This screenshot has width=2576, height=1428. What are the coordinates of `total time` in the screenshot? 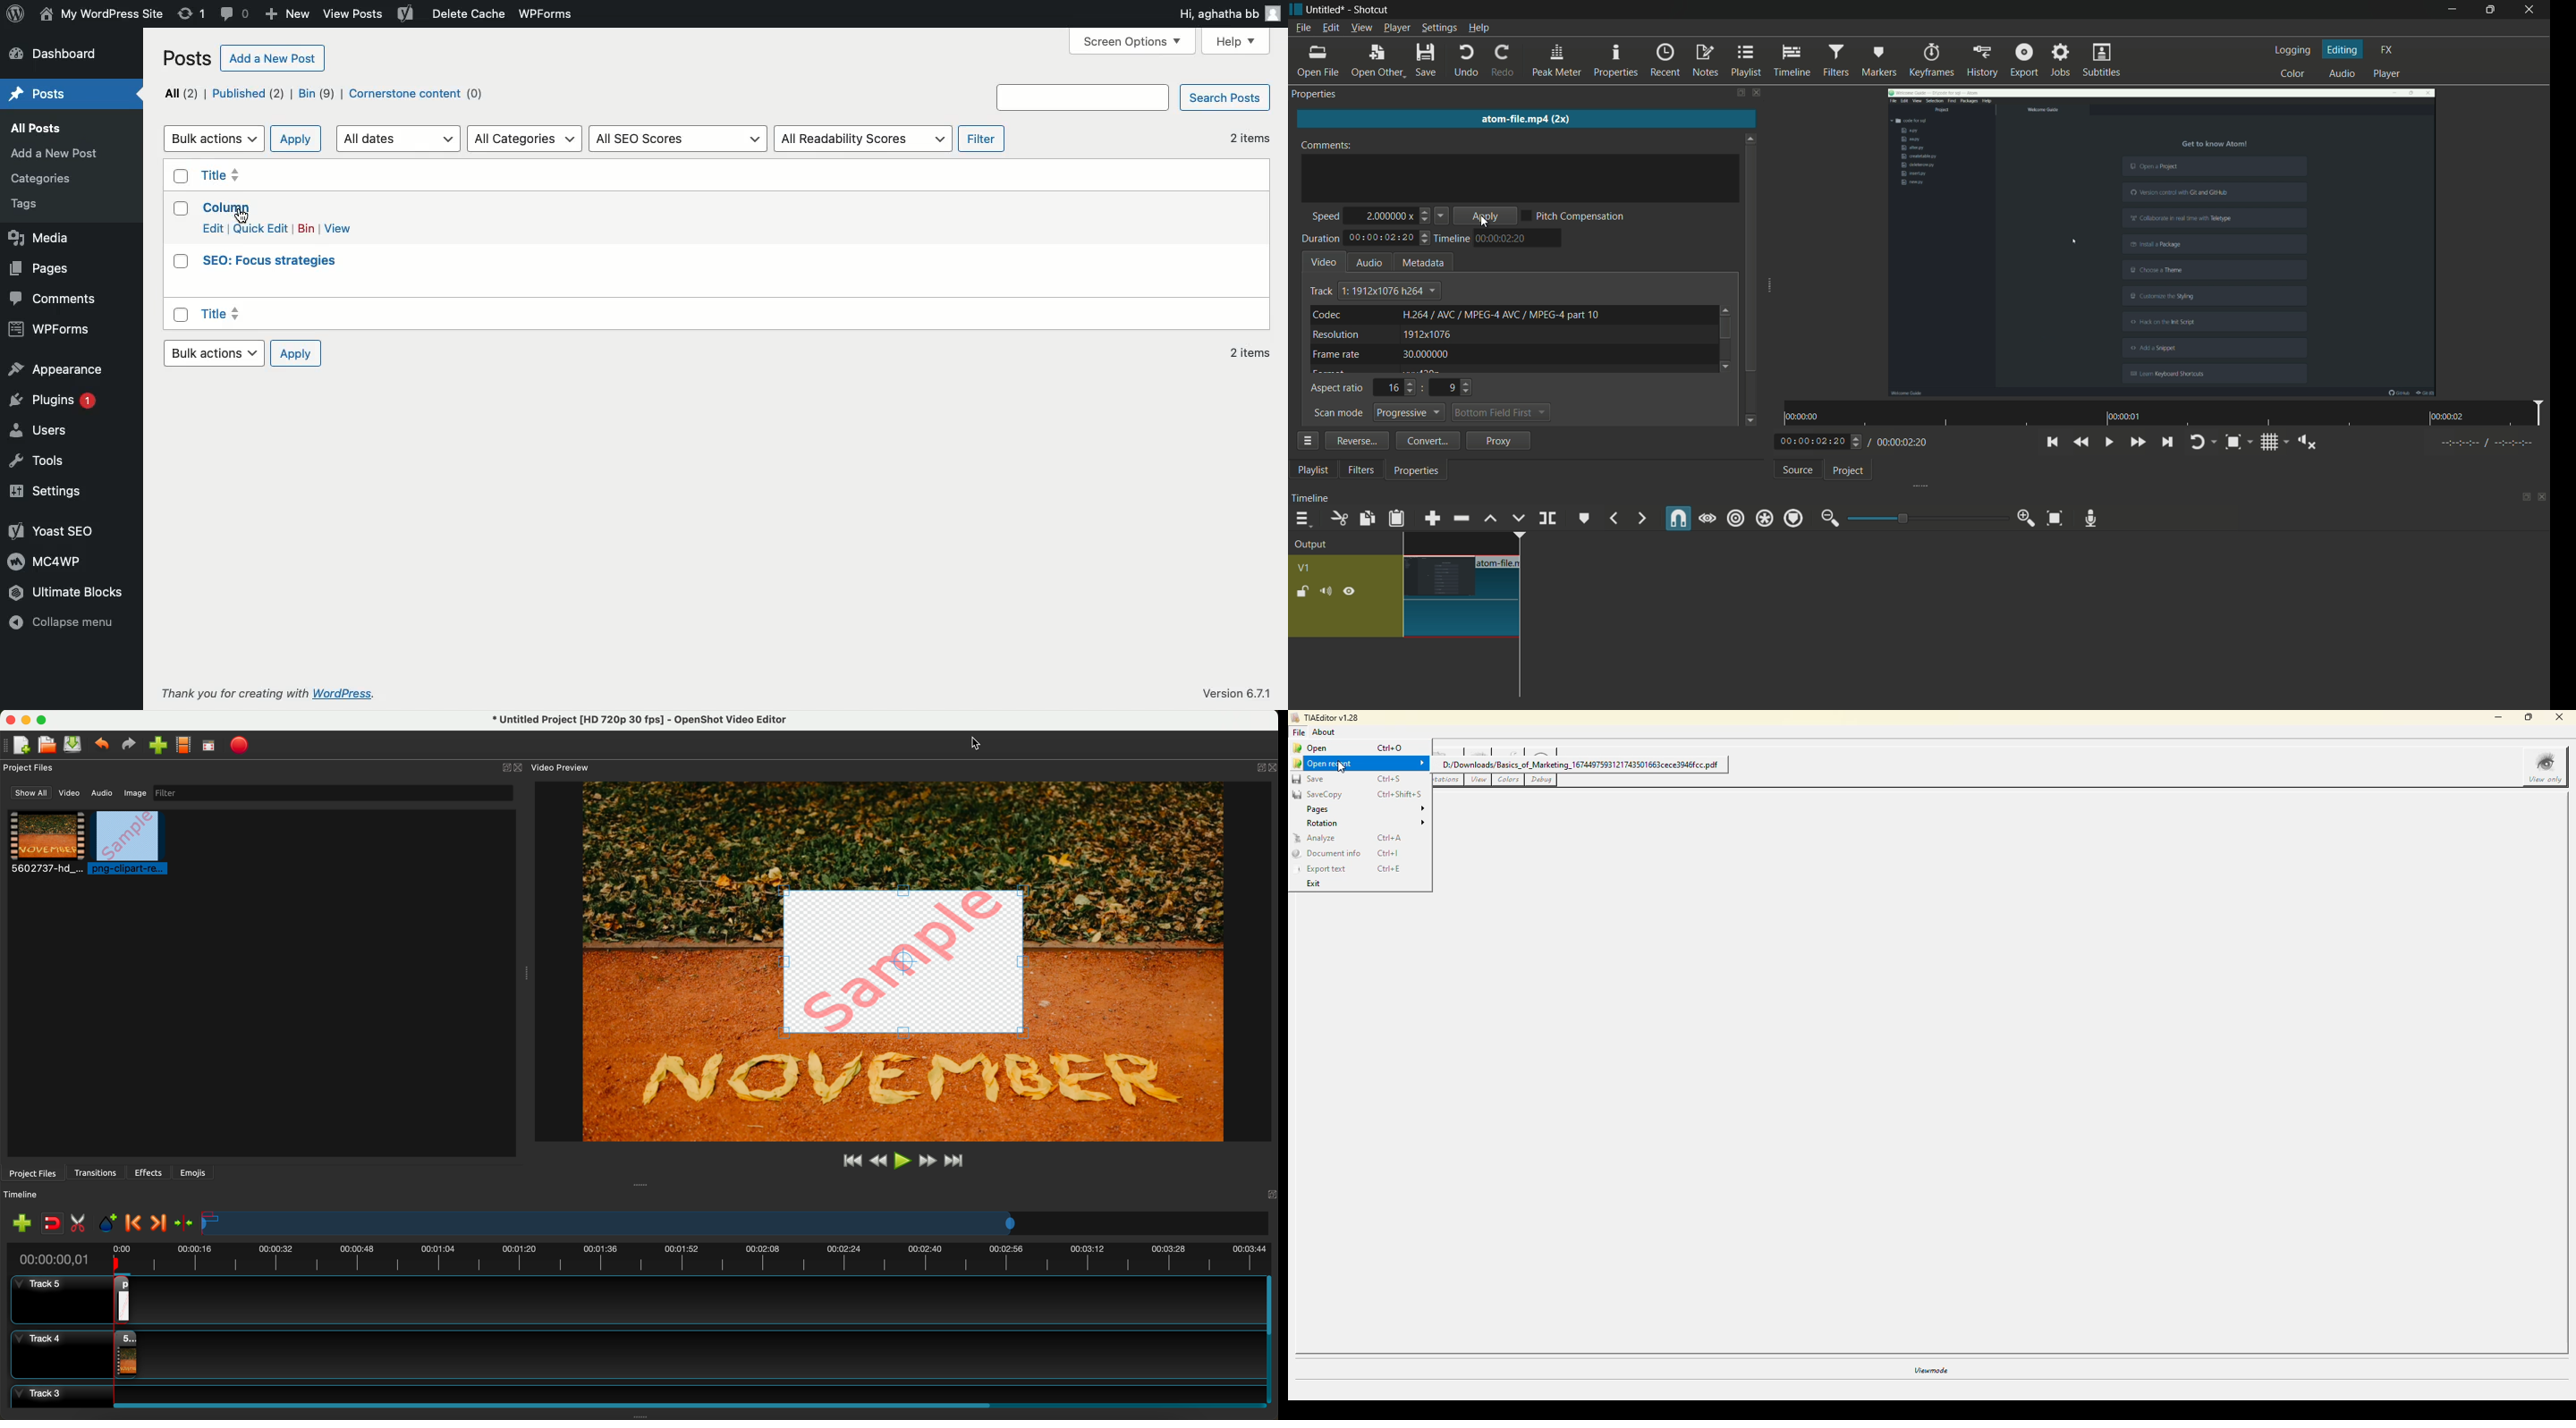 It's located at (1902, 442).